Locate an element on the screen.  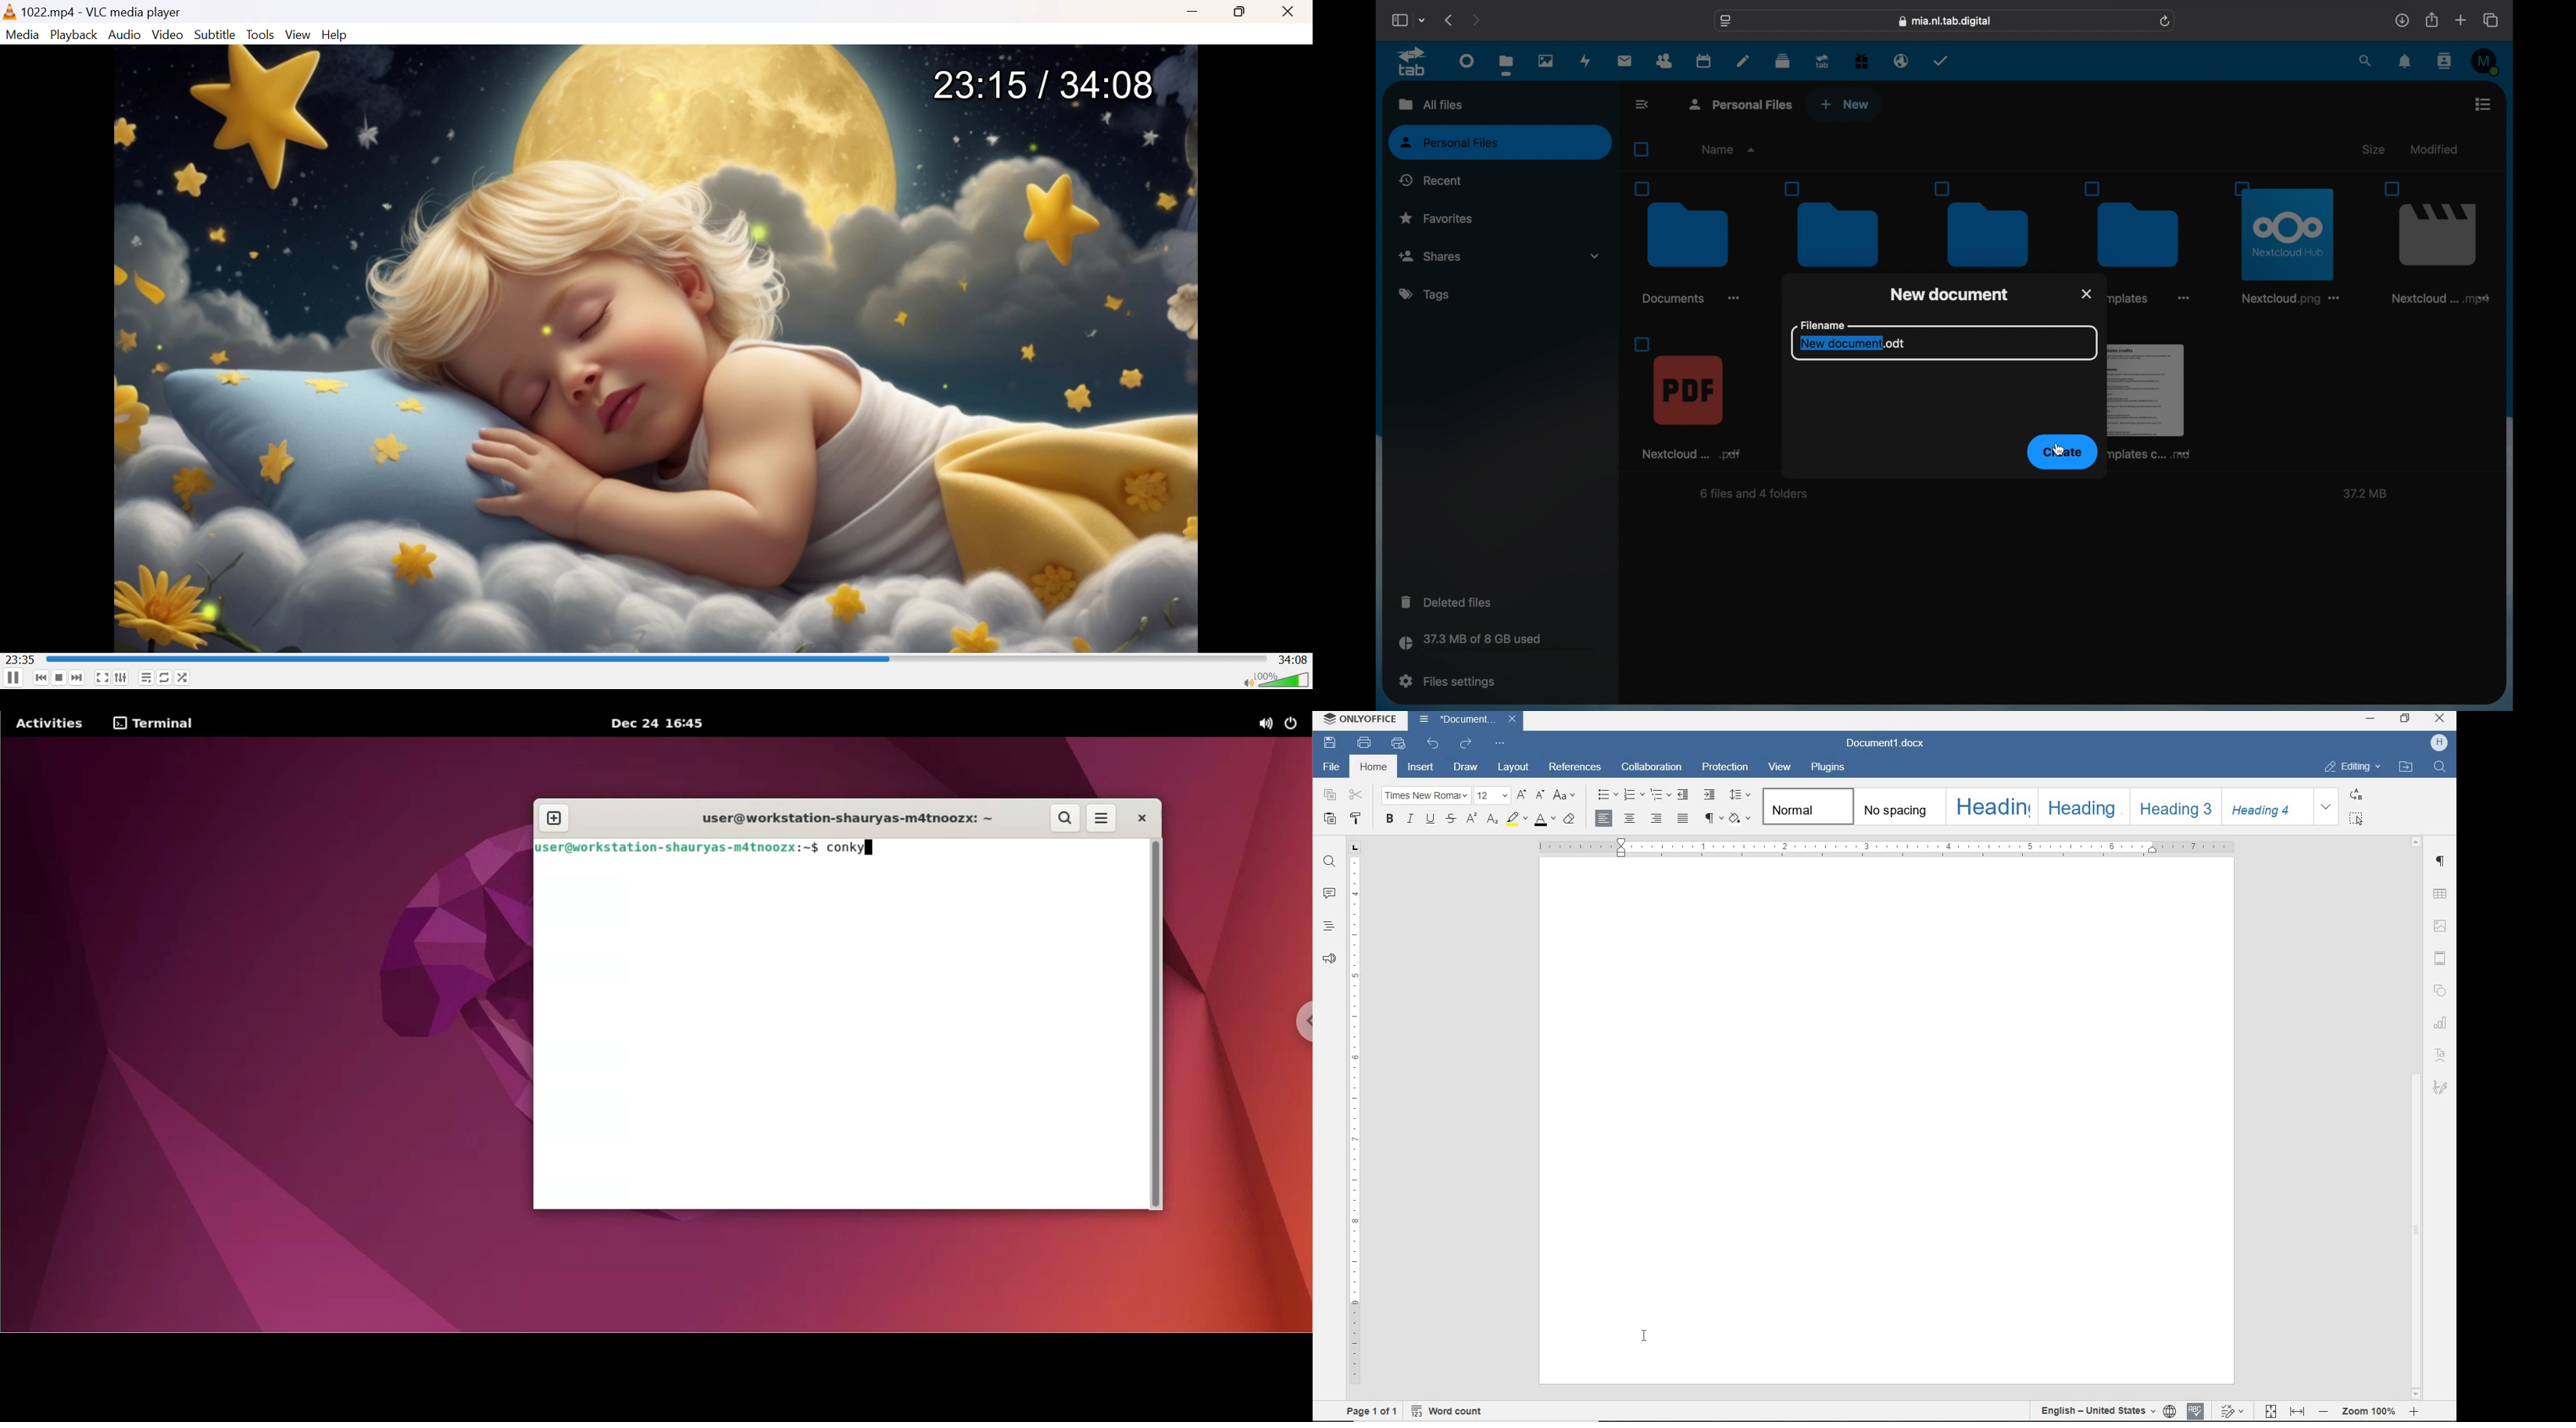
paragraph settings is located at coordinates (2442, 863).